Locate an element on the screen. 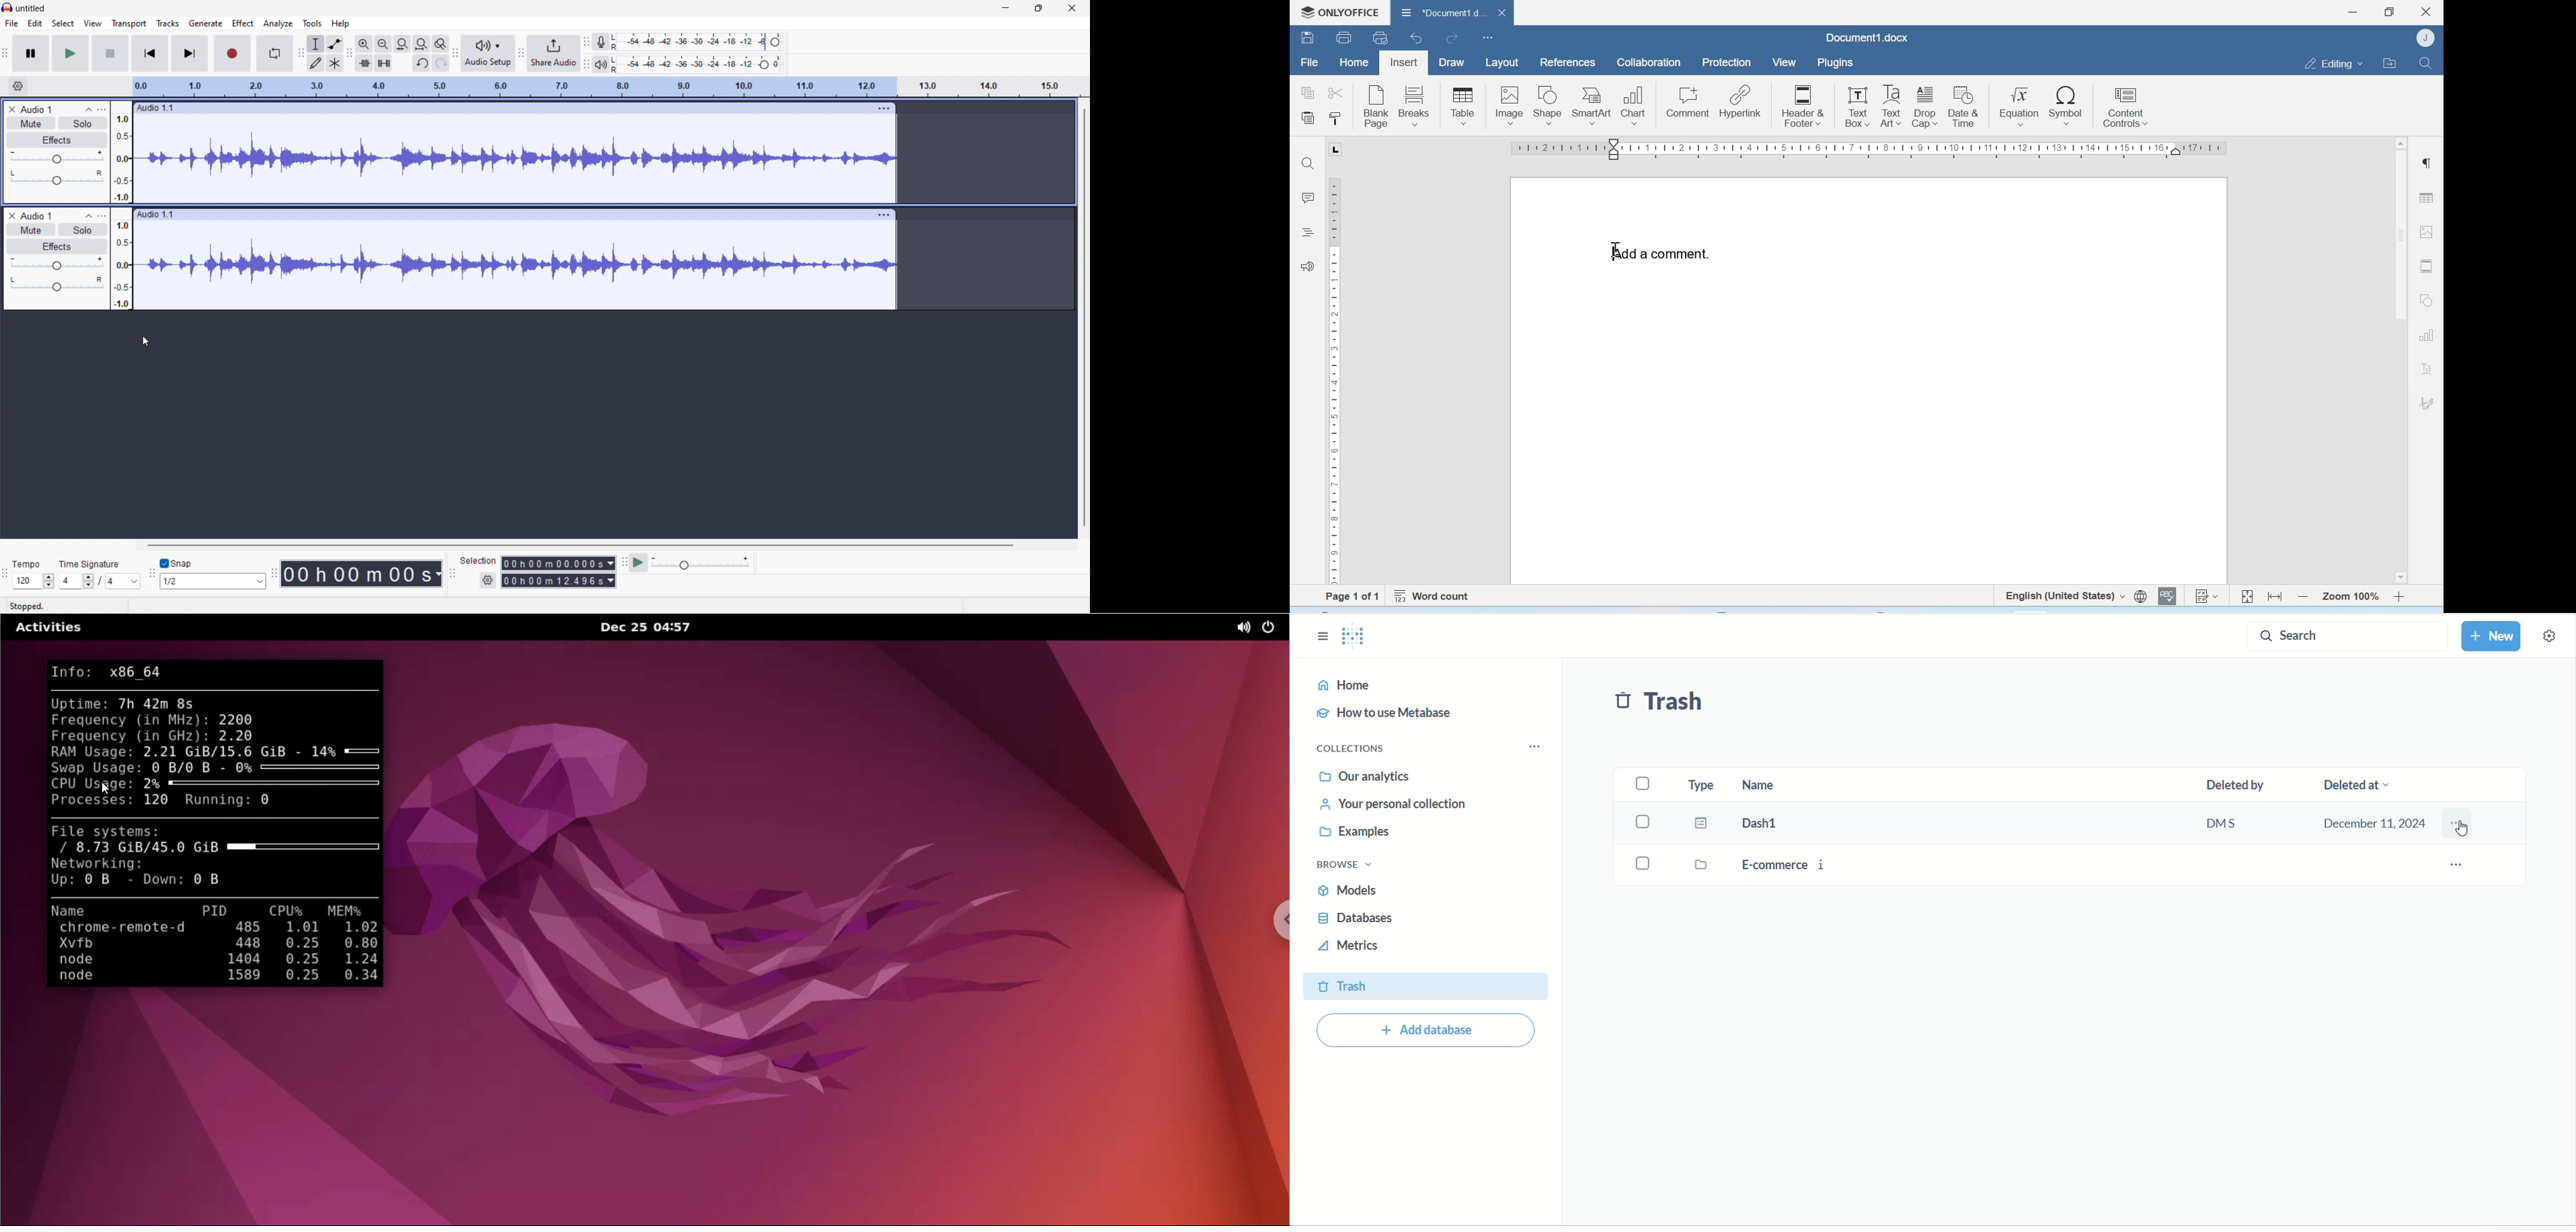 The image size is (2576, 1232). audio setup is located at coordinates (488, 53).